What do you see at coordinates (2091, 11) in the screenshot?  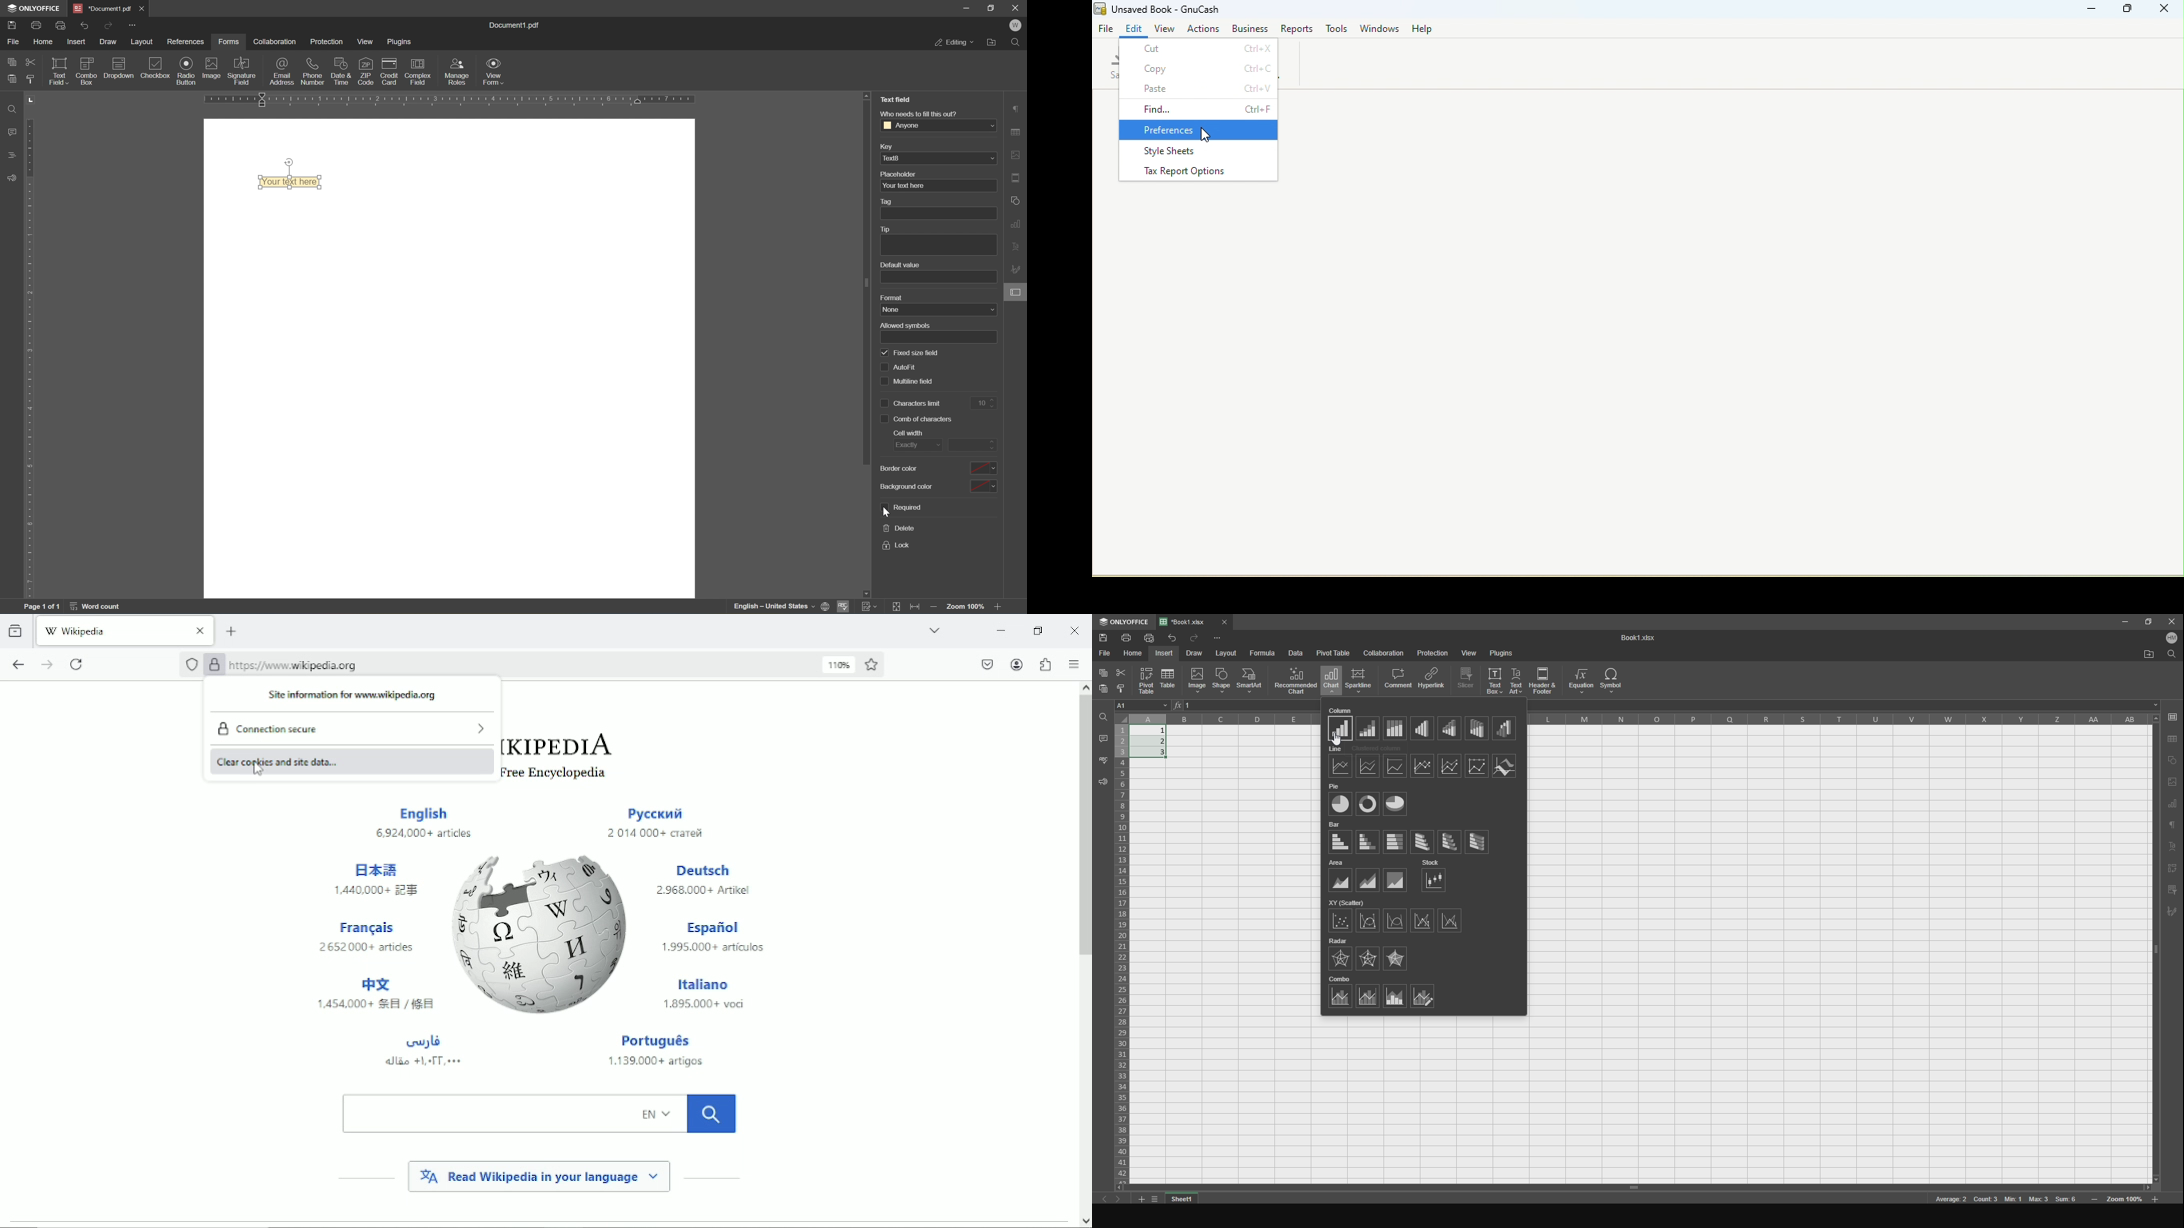 I see `Minimize` at bounding box center [2091, 11].